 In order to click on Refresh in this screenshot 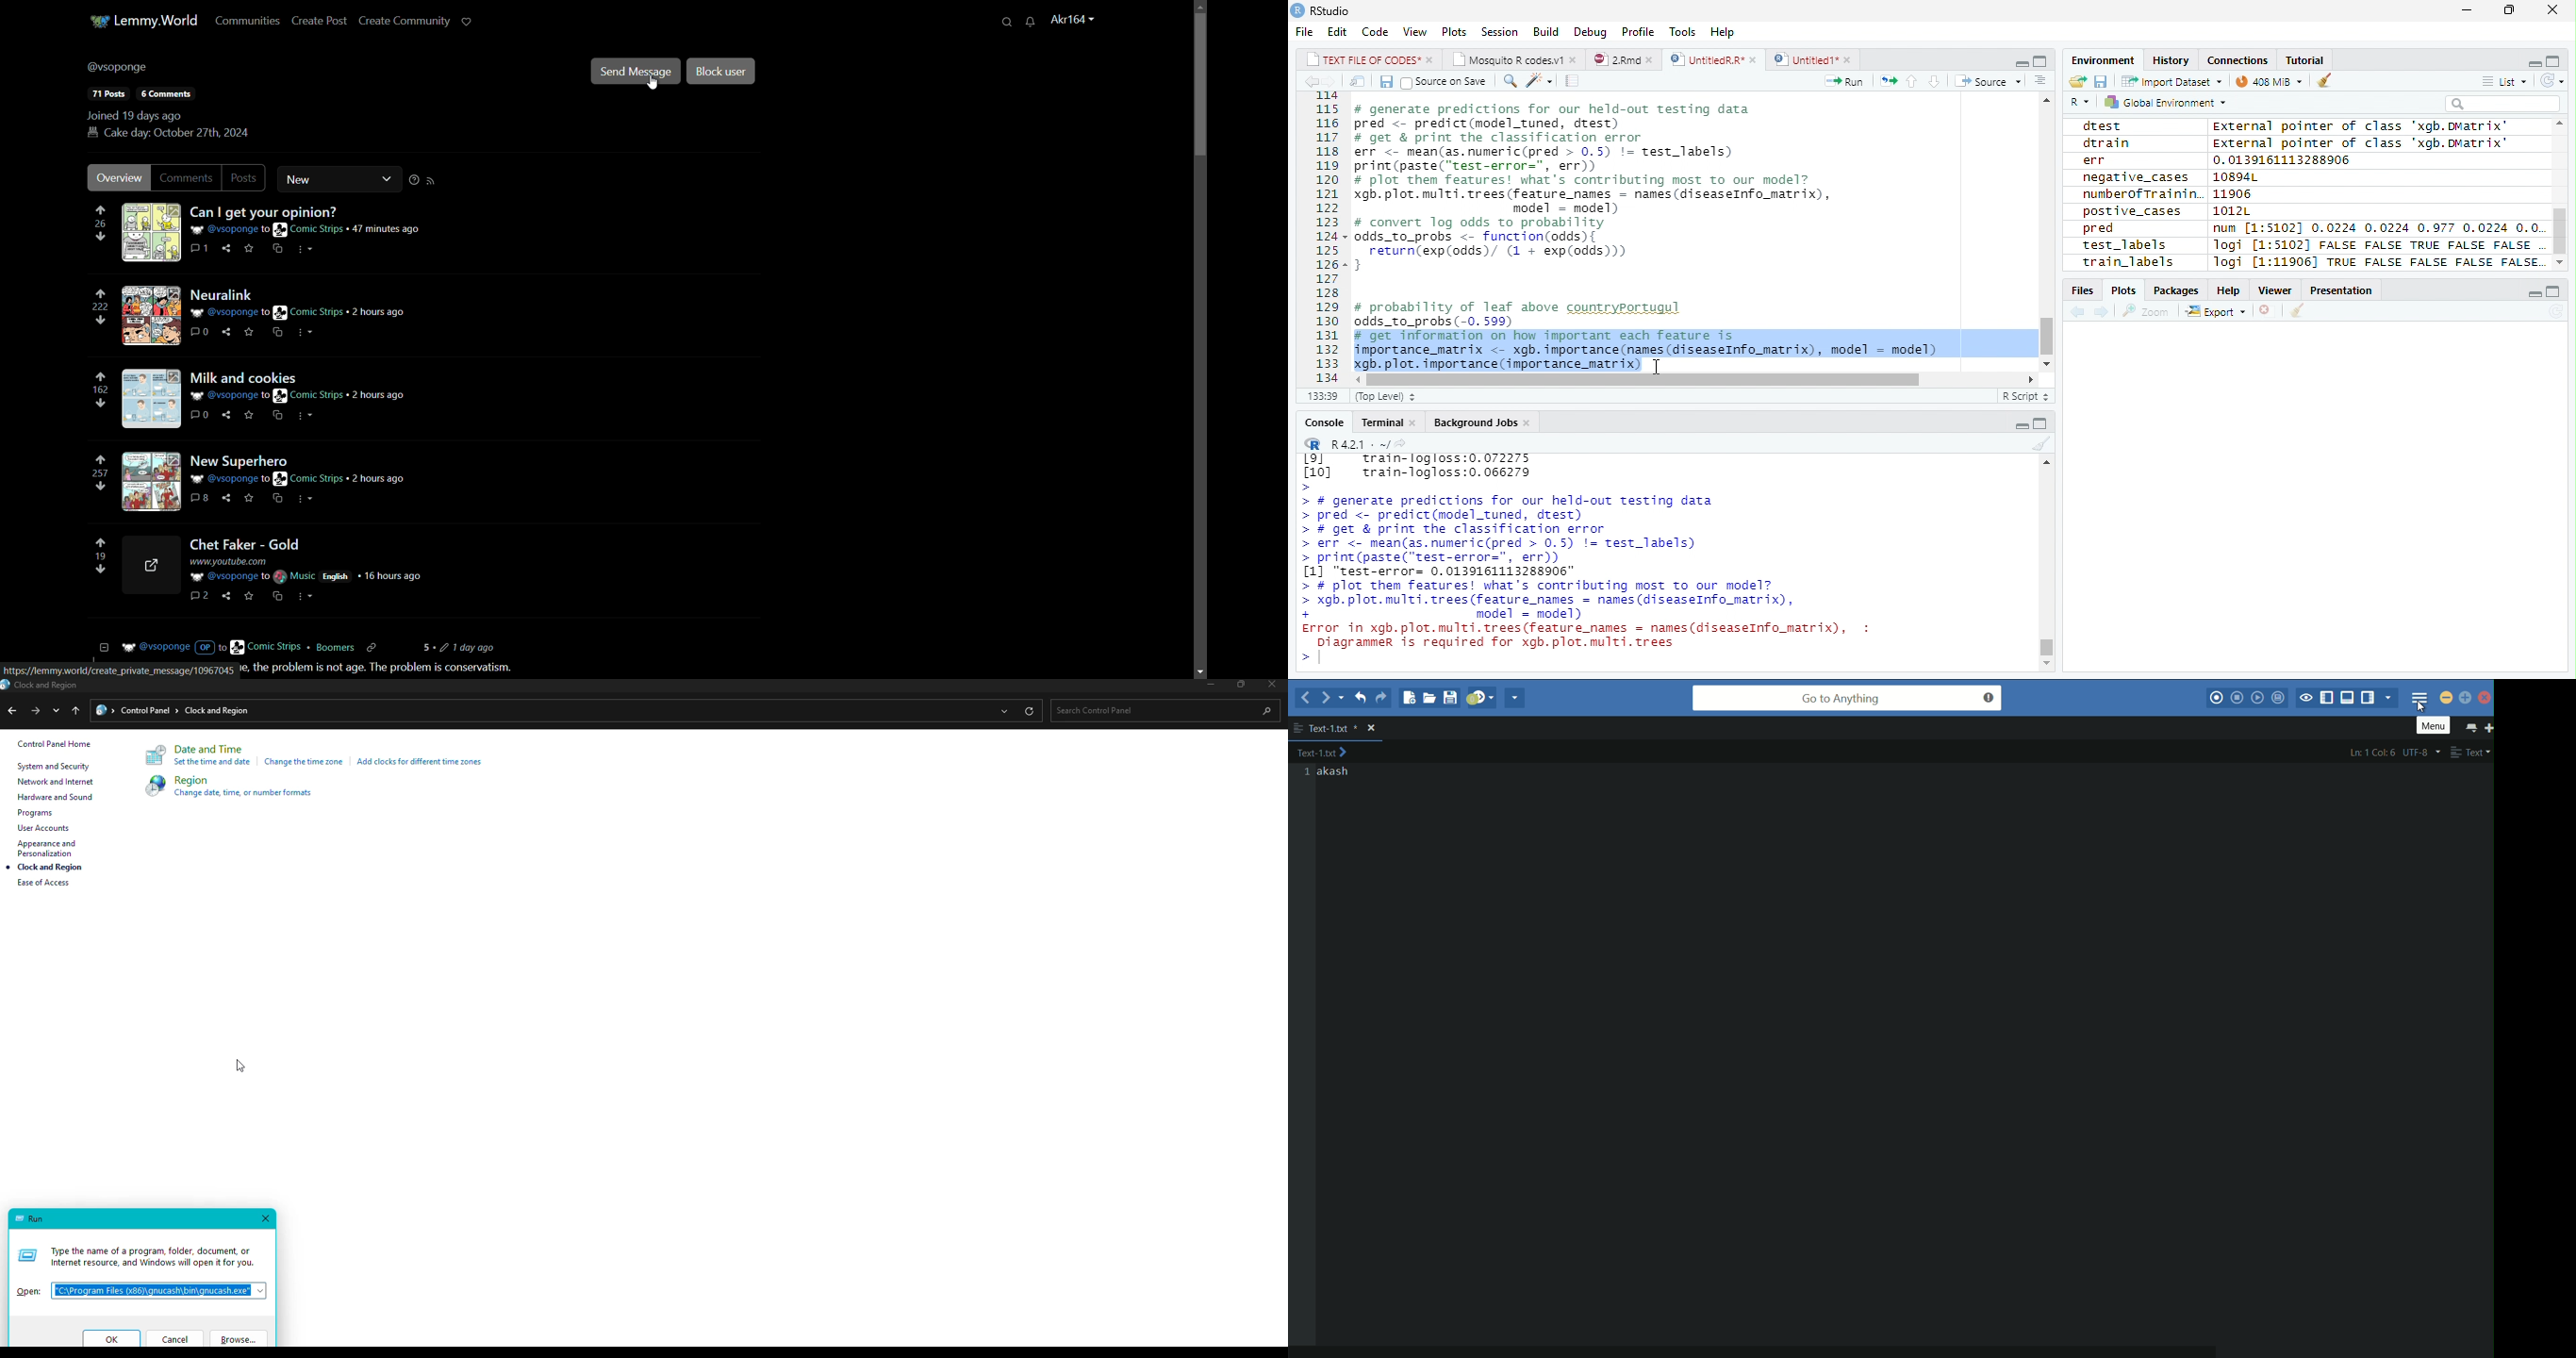, I will do `click(2551, 79)`.